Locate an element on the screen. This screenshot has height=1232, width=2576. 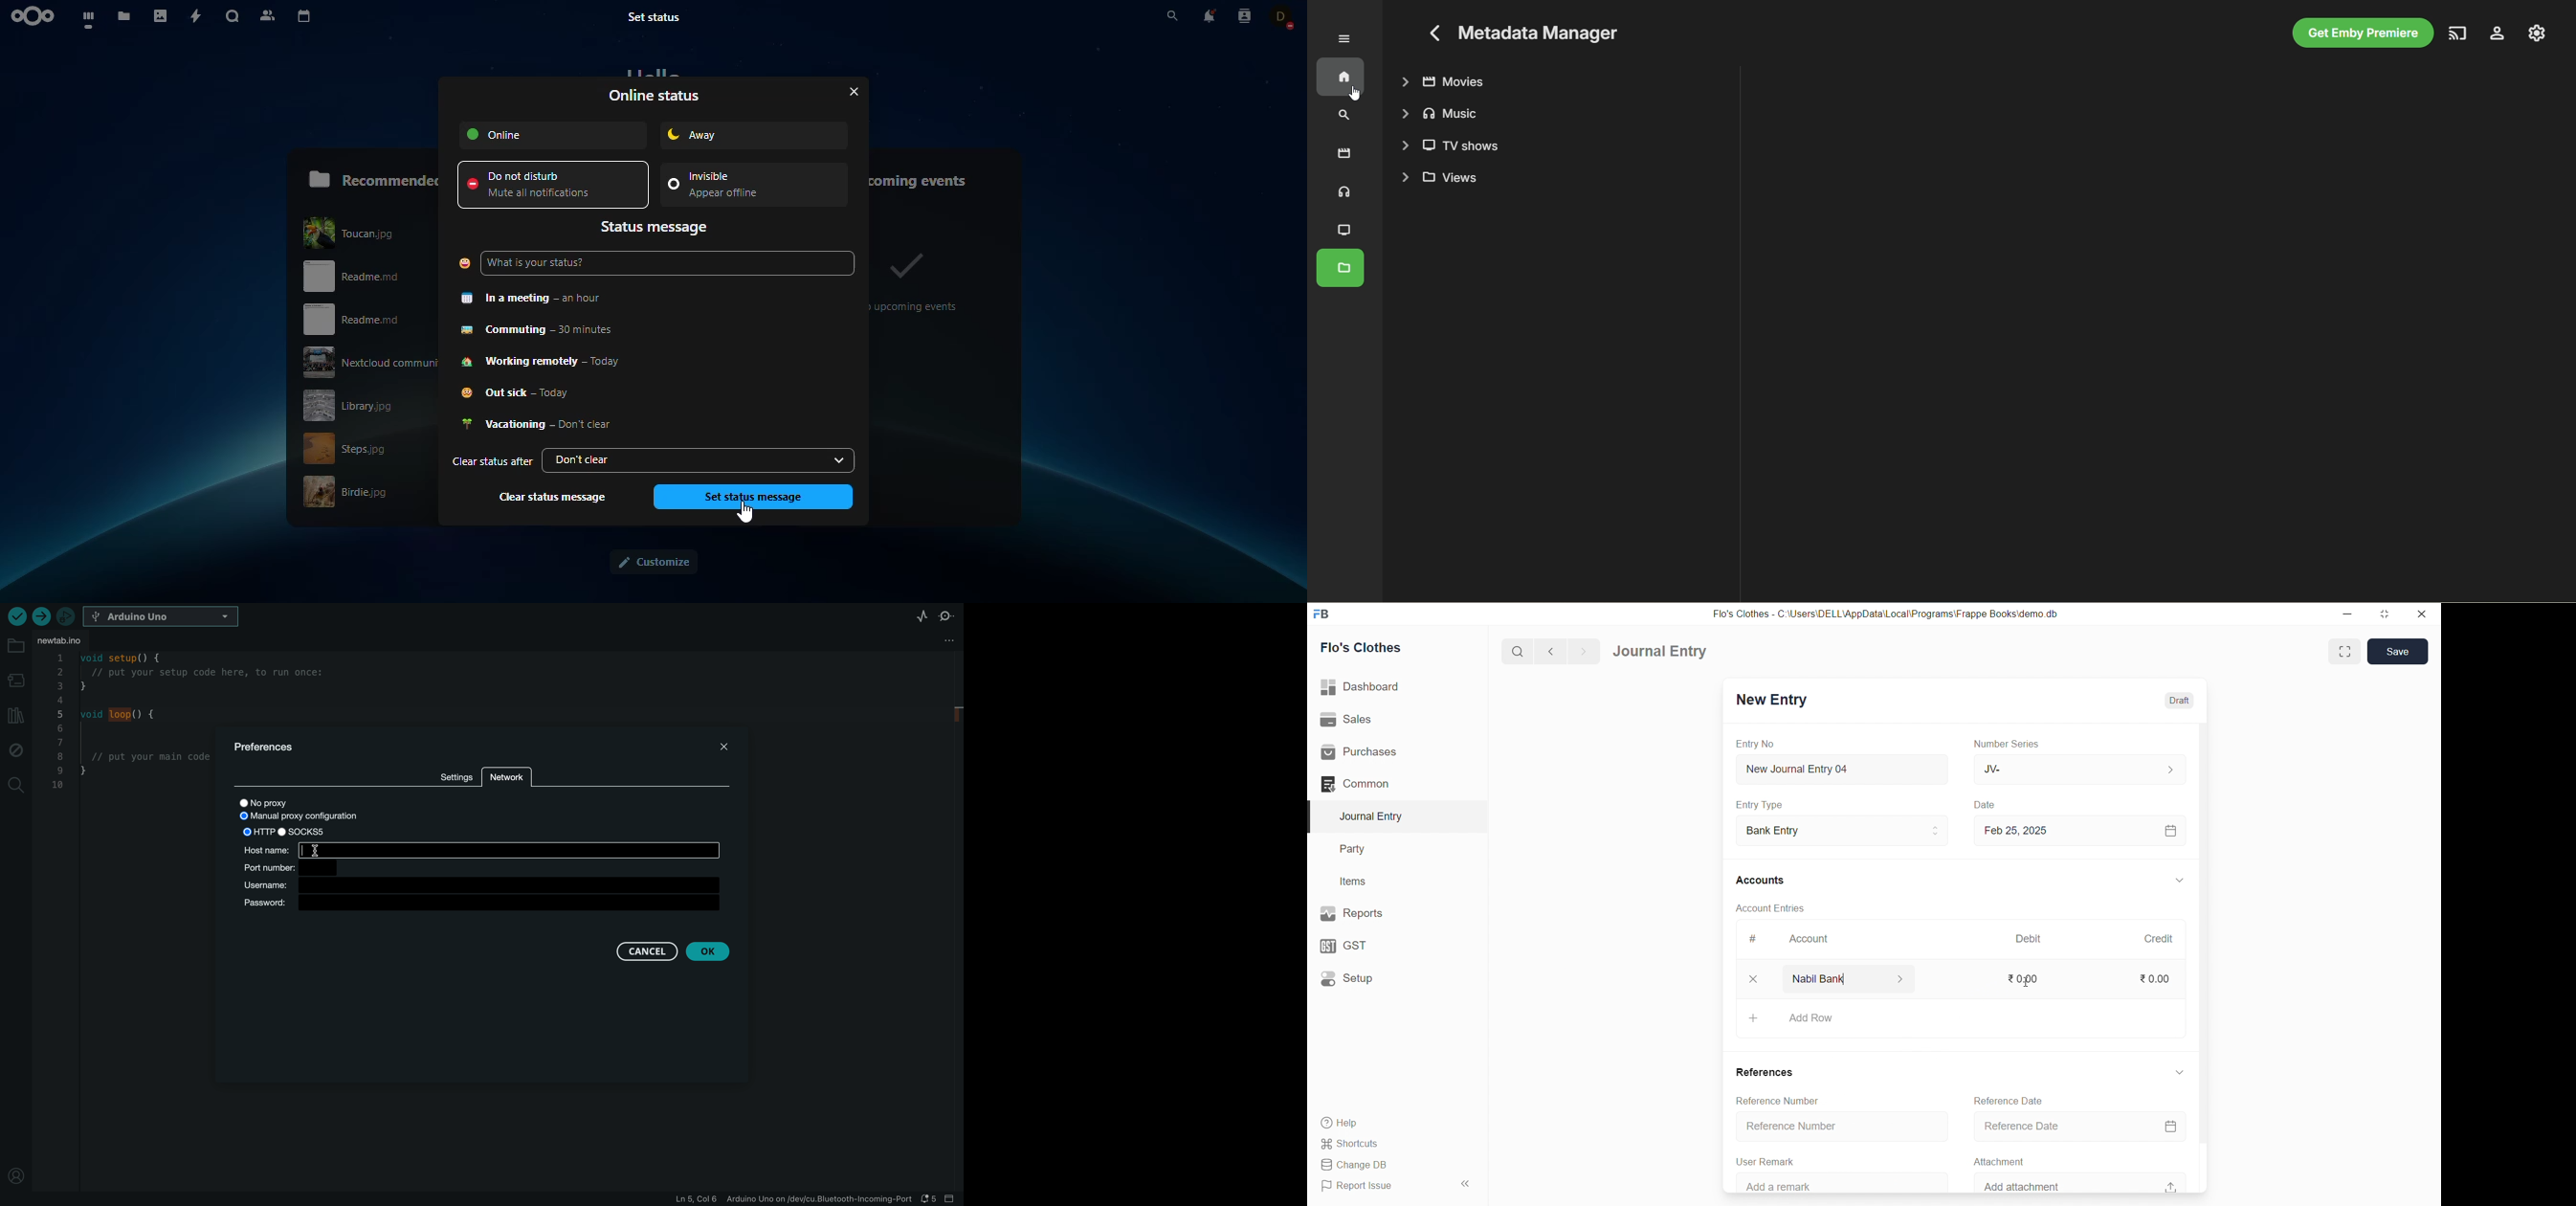
Accounts is located at coordinates (1768, 879).